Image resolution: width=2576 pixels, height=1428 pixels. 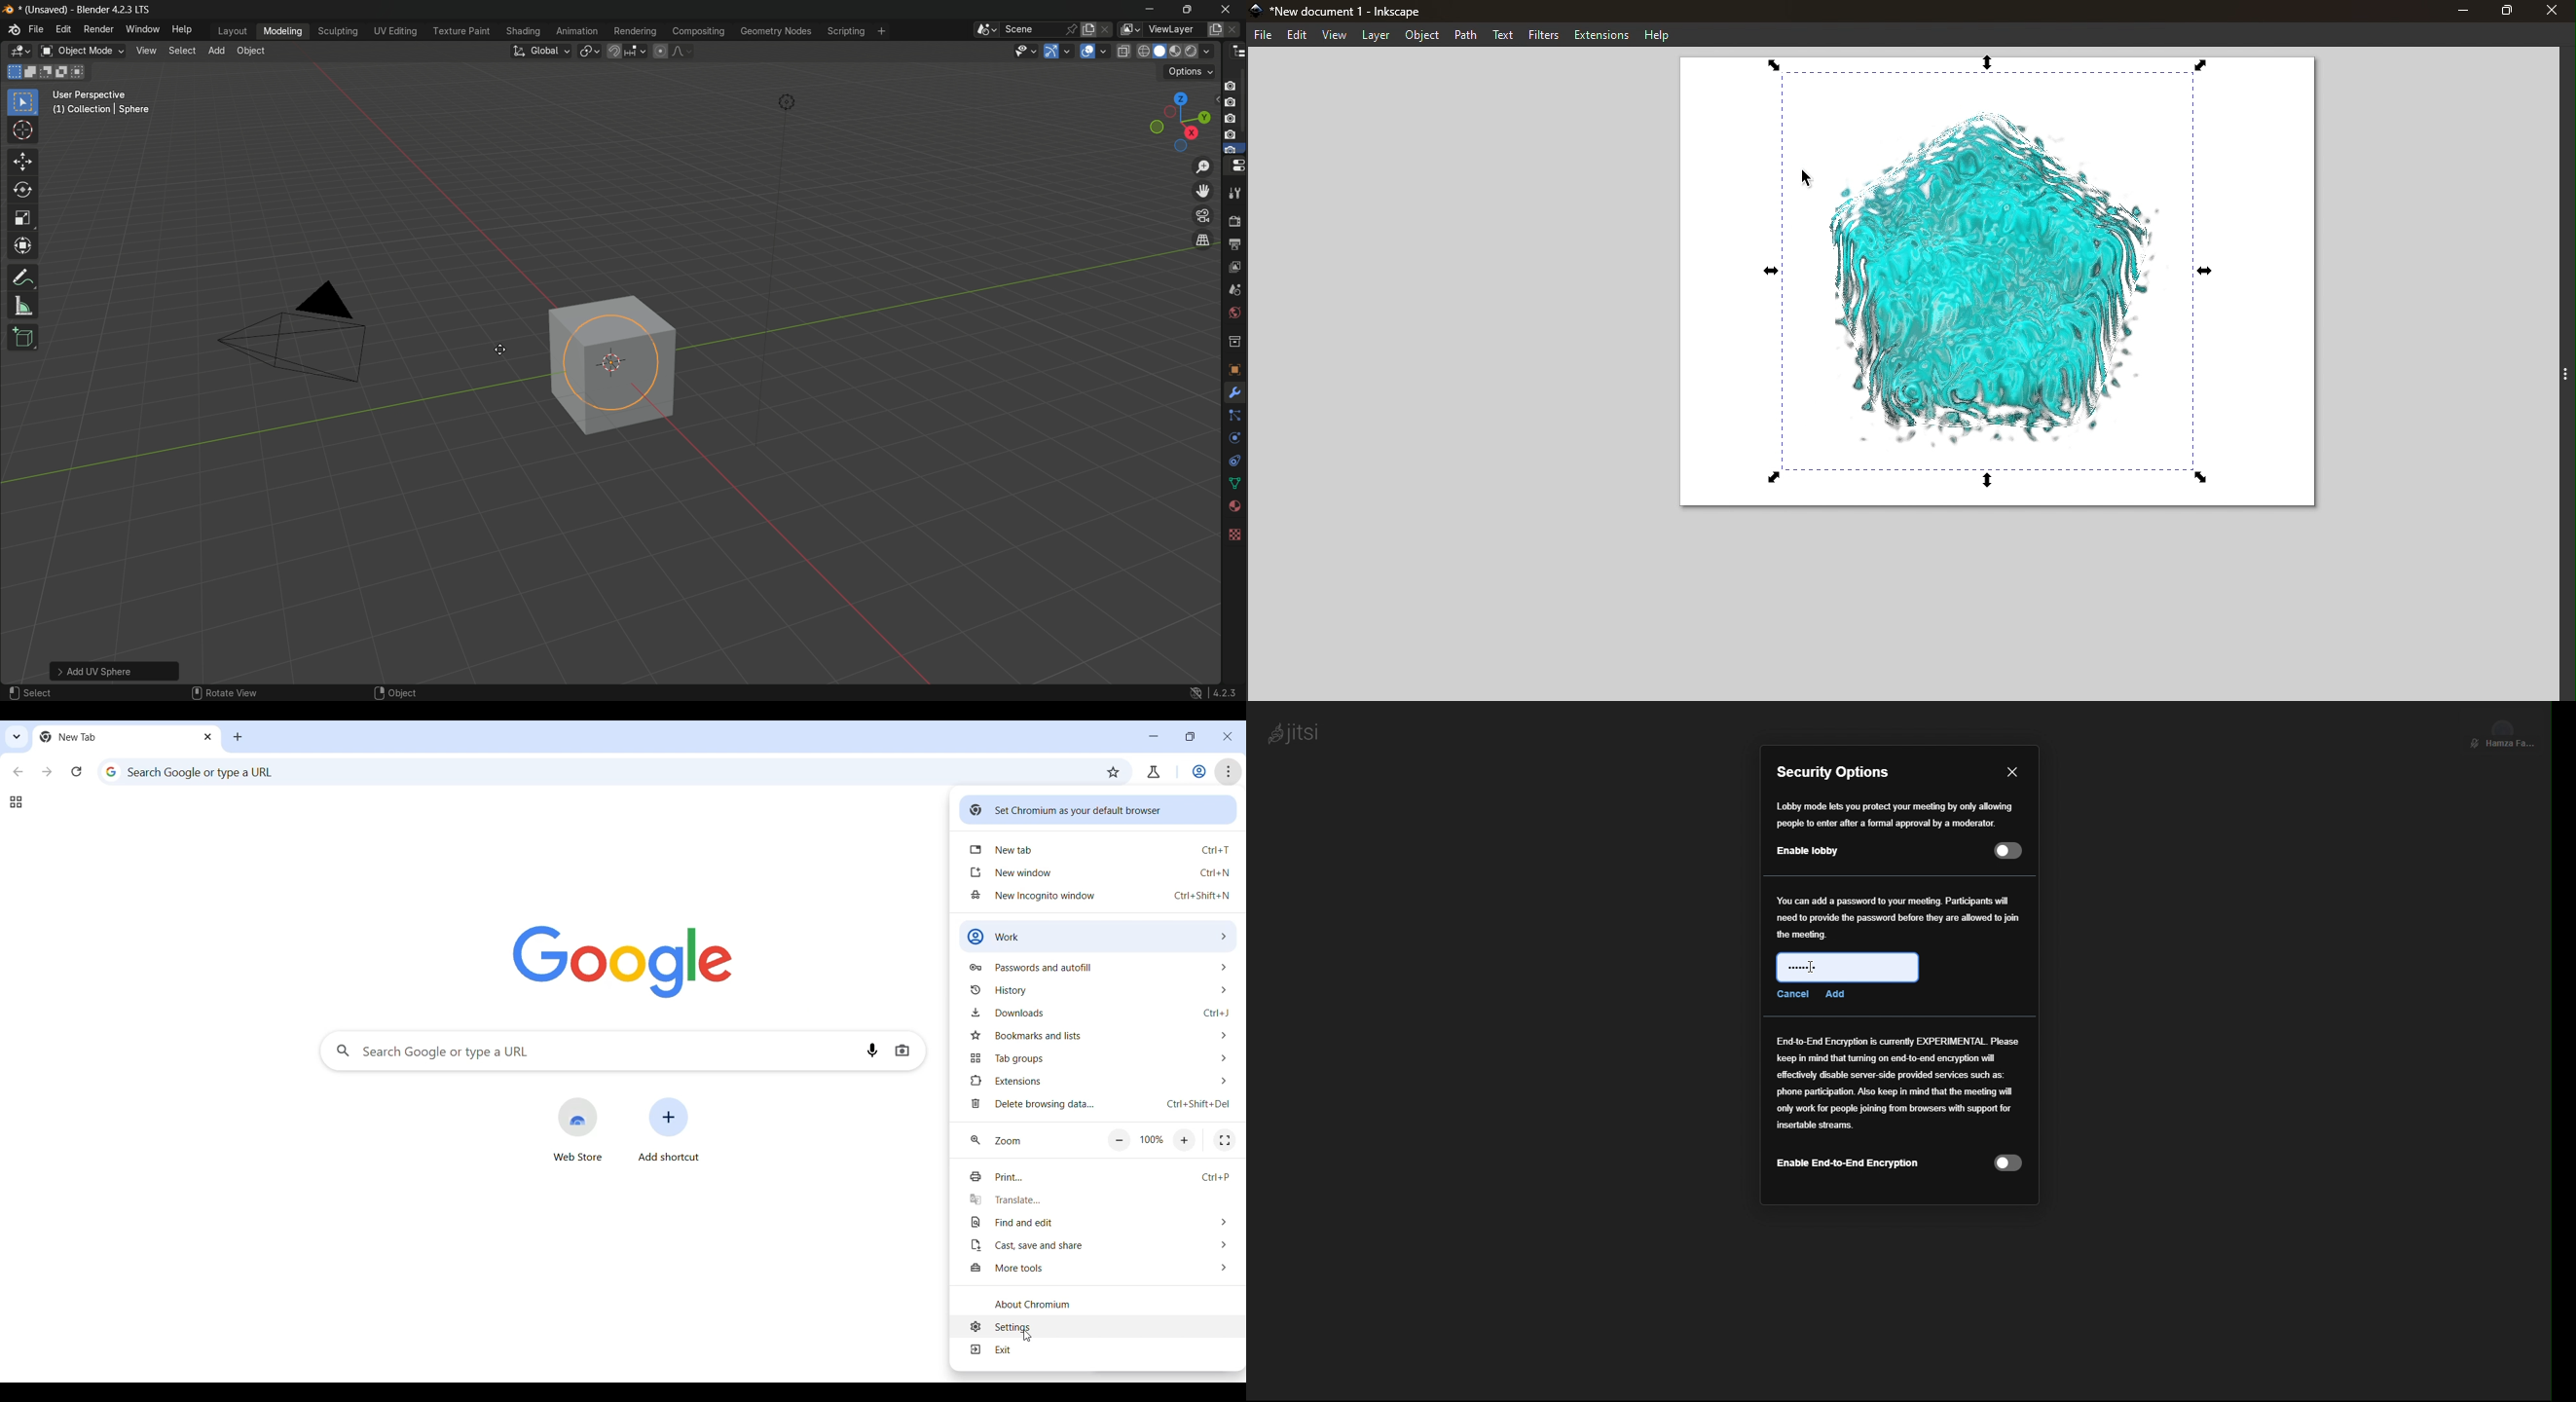 What do you see at coordinates (1105, 51) in the screenshot?
I see `show overlays` at bounding box center [1105, 51].